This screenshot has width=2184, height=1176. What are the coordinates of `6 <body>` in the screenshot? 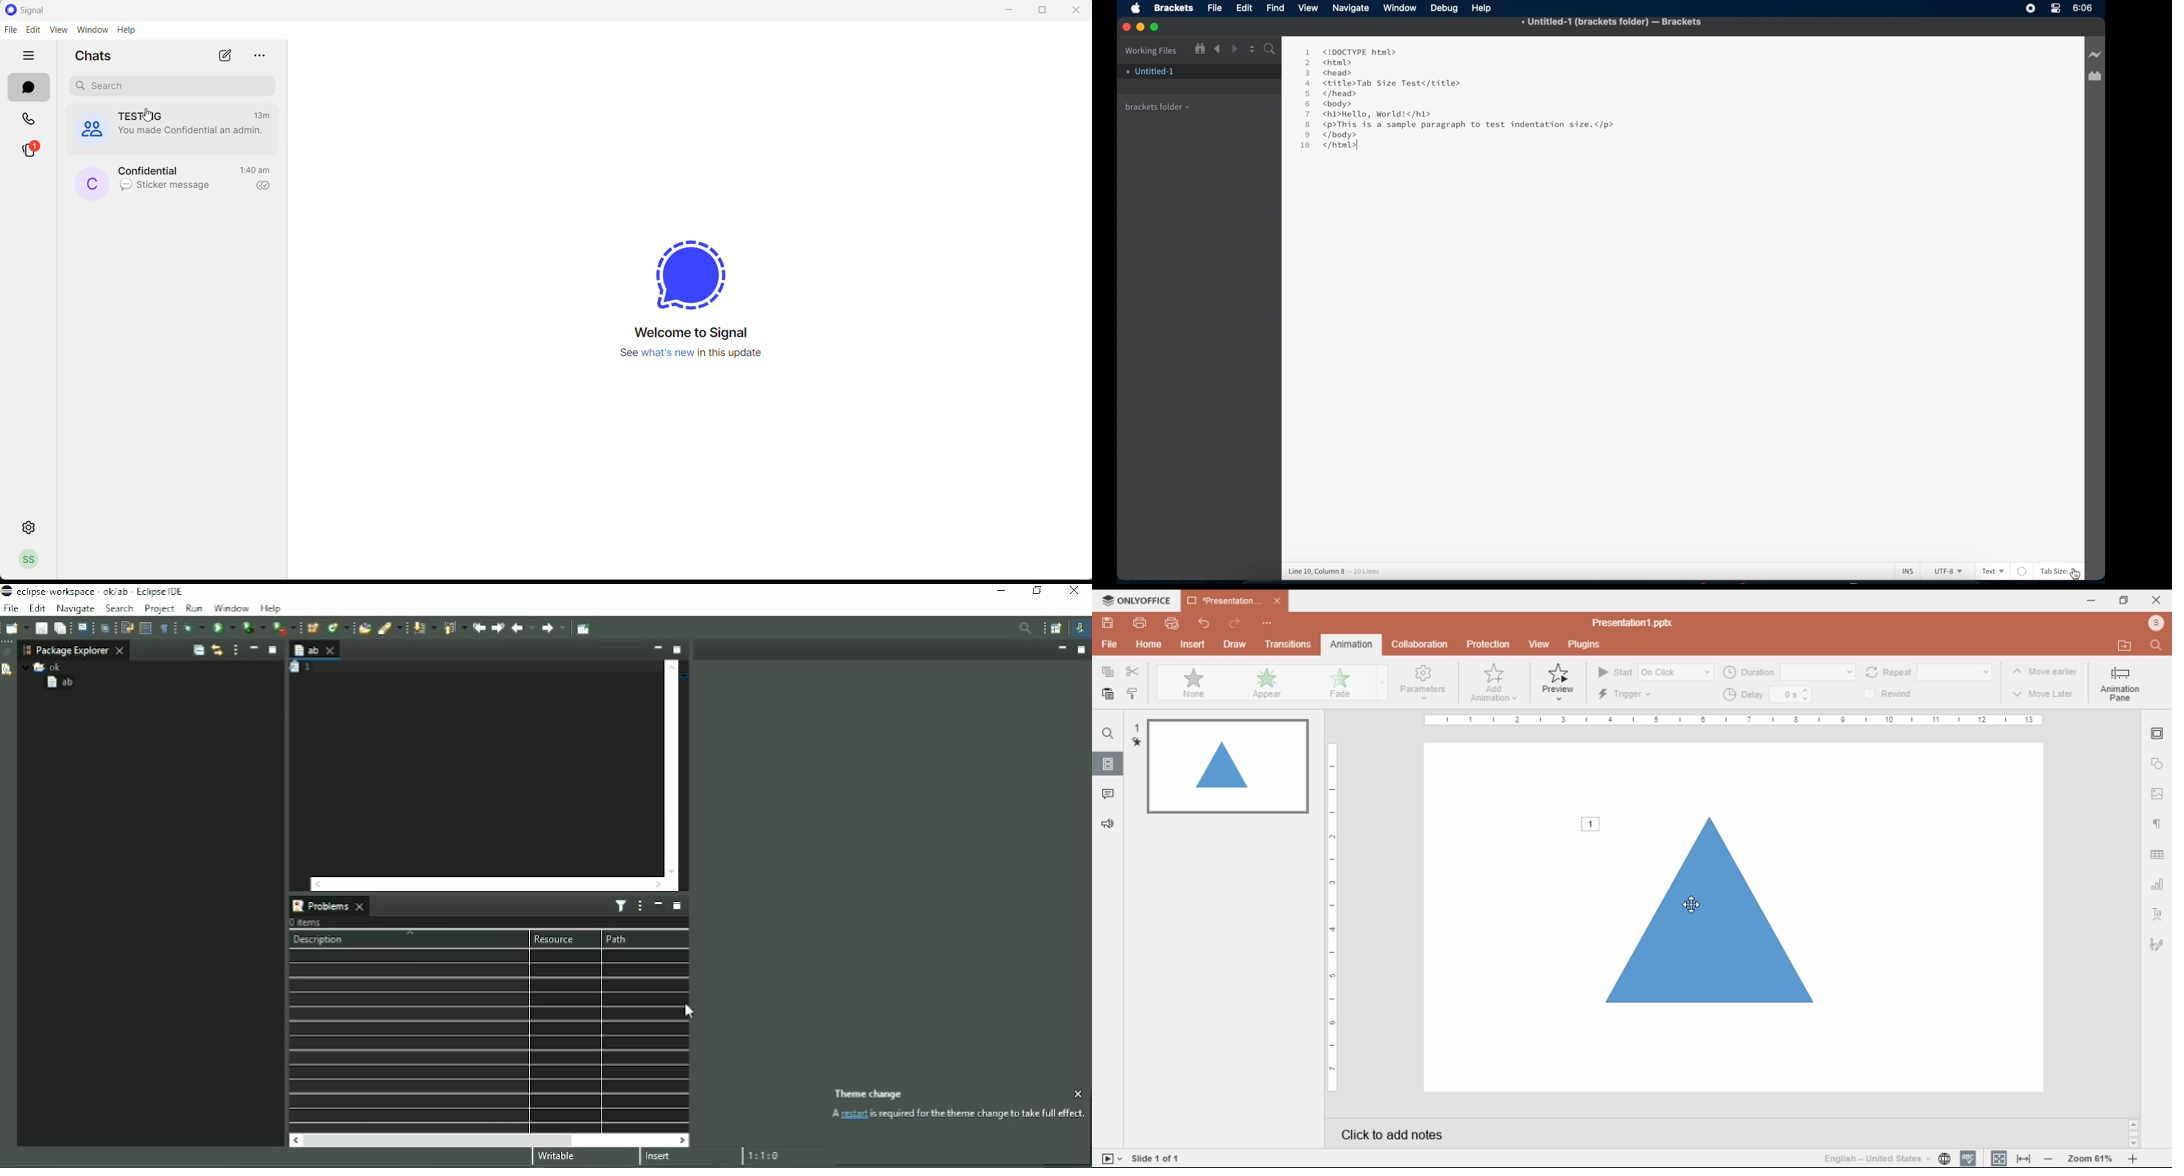 It's located at (1333, 104).